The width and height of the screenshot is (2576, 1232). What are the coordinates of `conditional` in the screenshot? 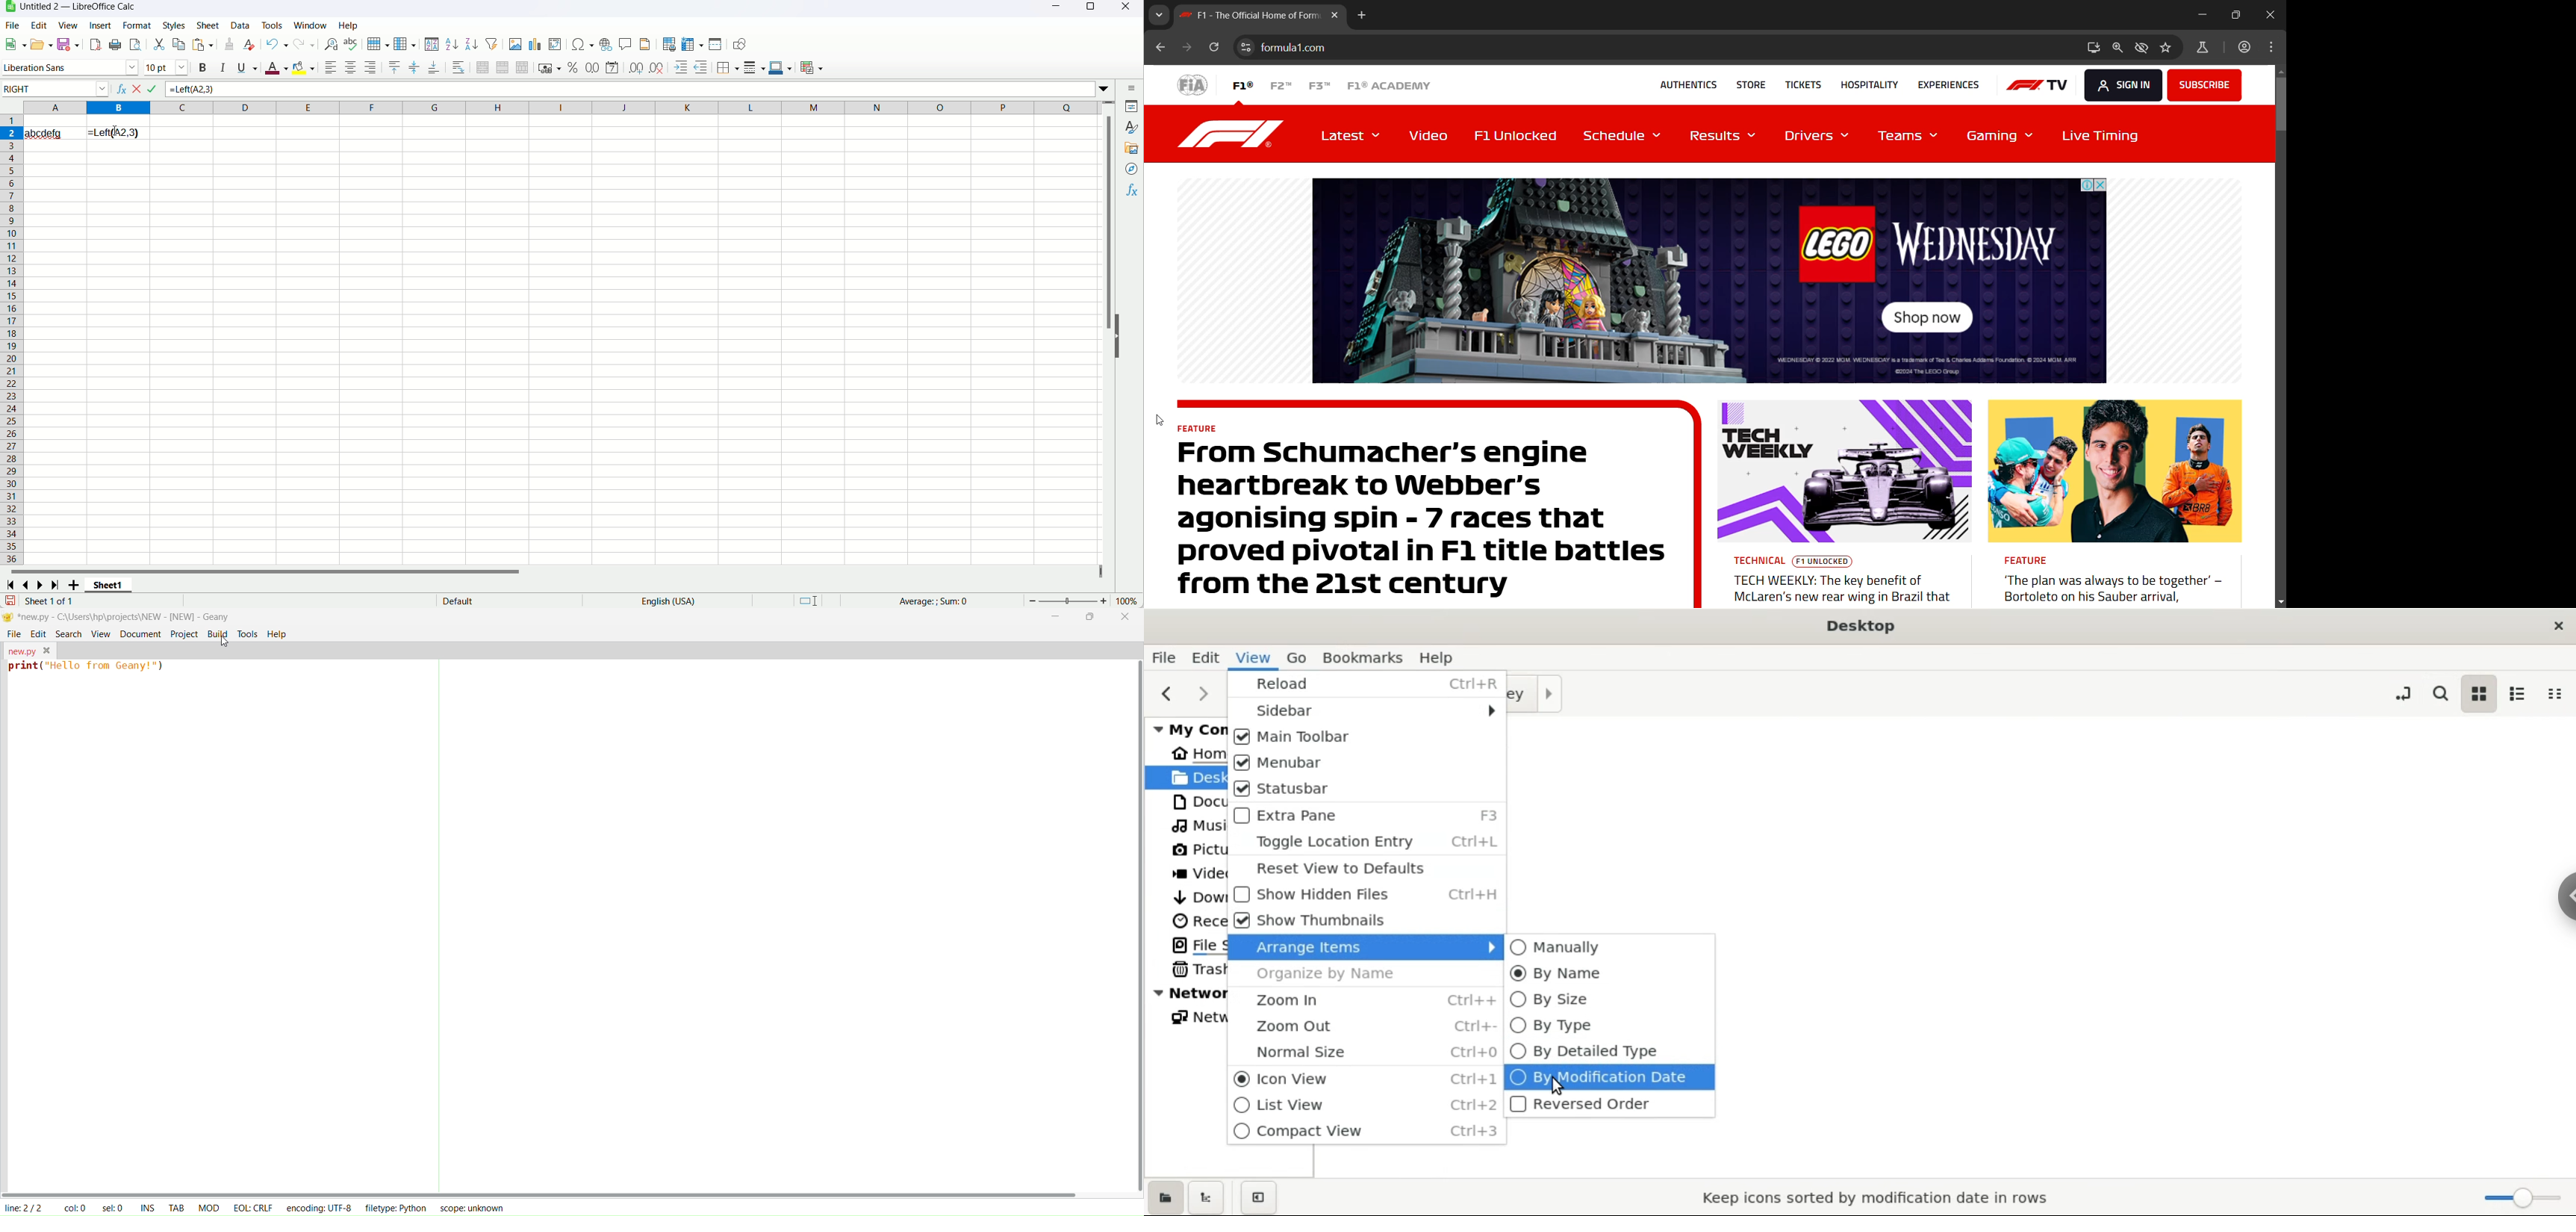 It's located at (812, 69).